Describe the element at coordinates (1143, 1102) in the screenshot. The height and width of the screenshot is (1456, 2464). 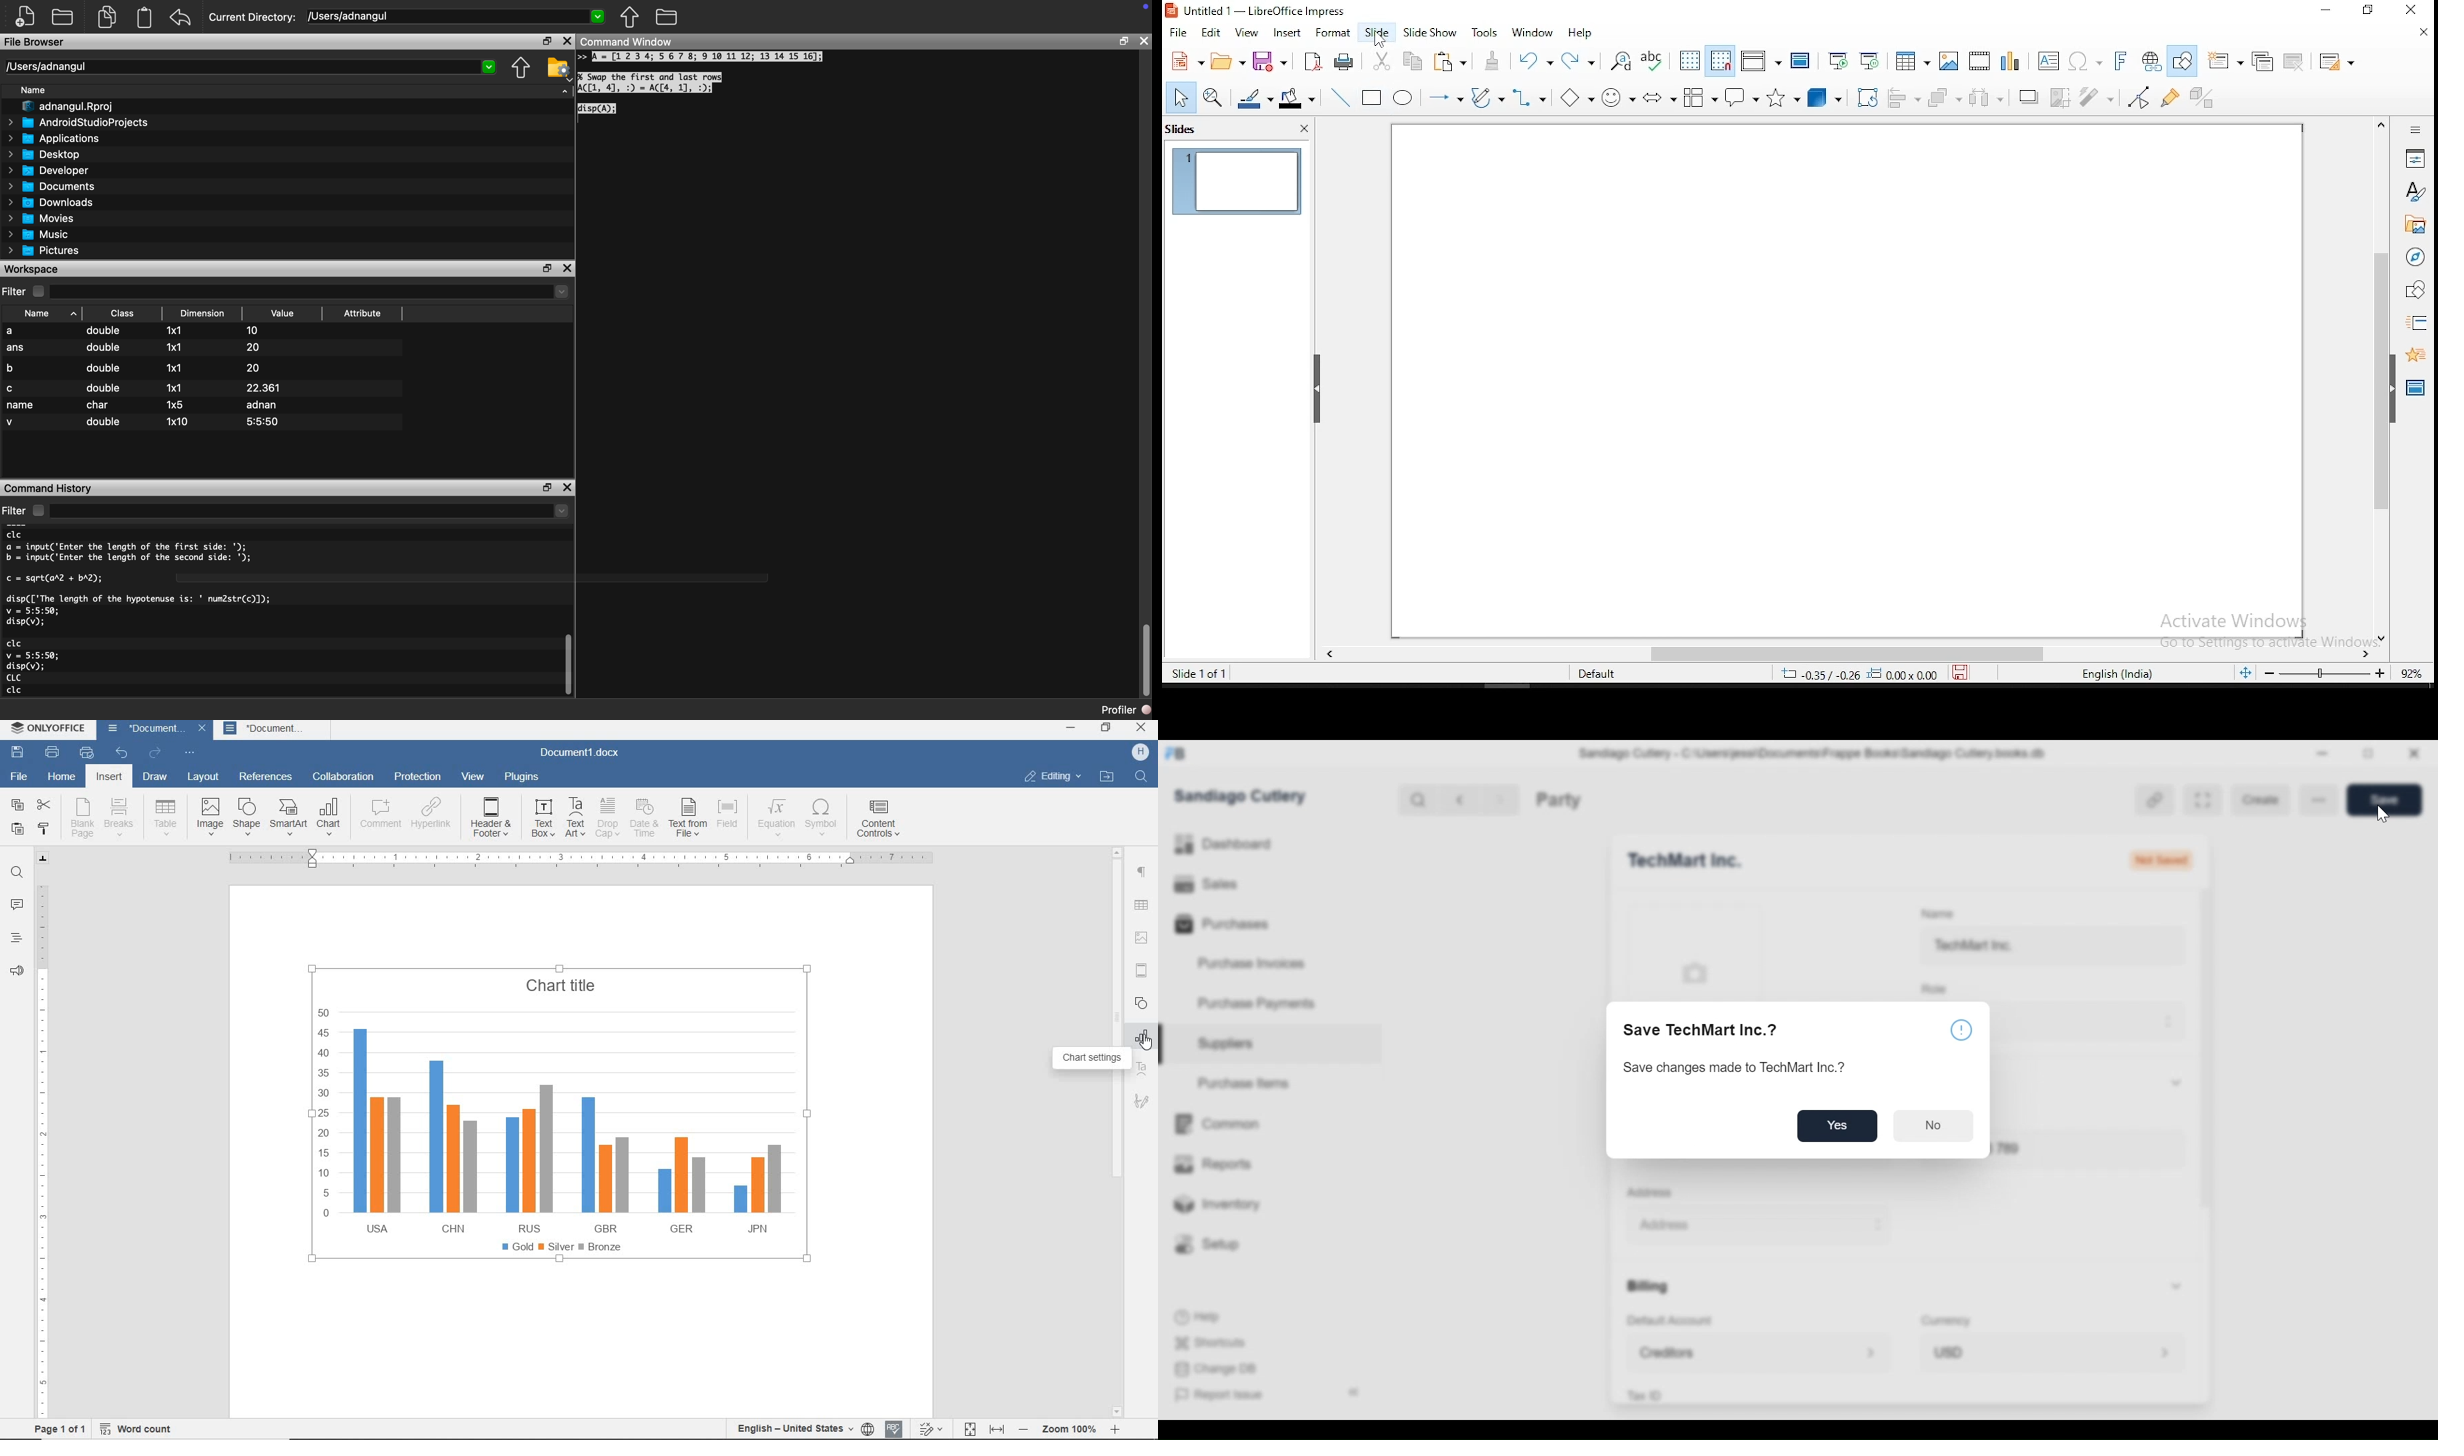
I see `signature` at that location.